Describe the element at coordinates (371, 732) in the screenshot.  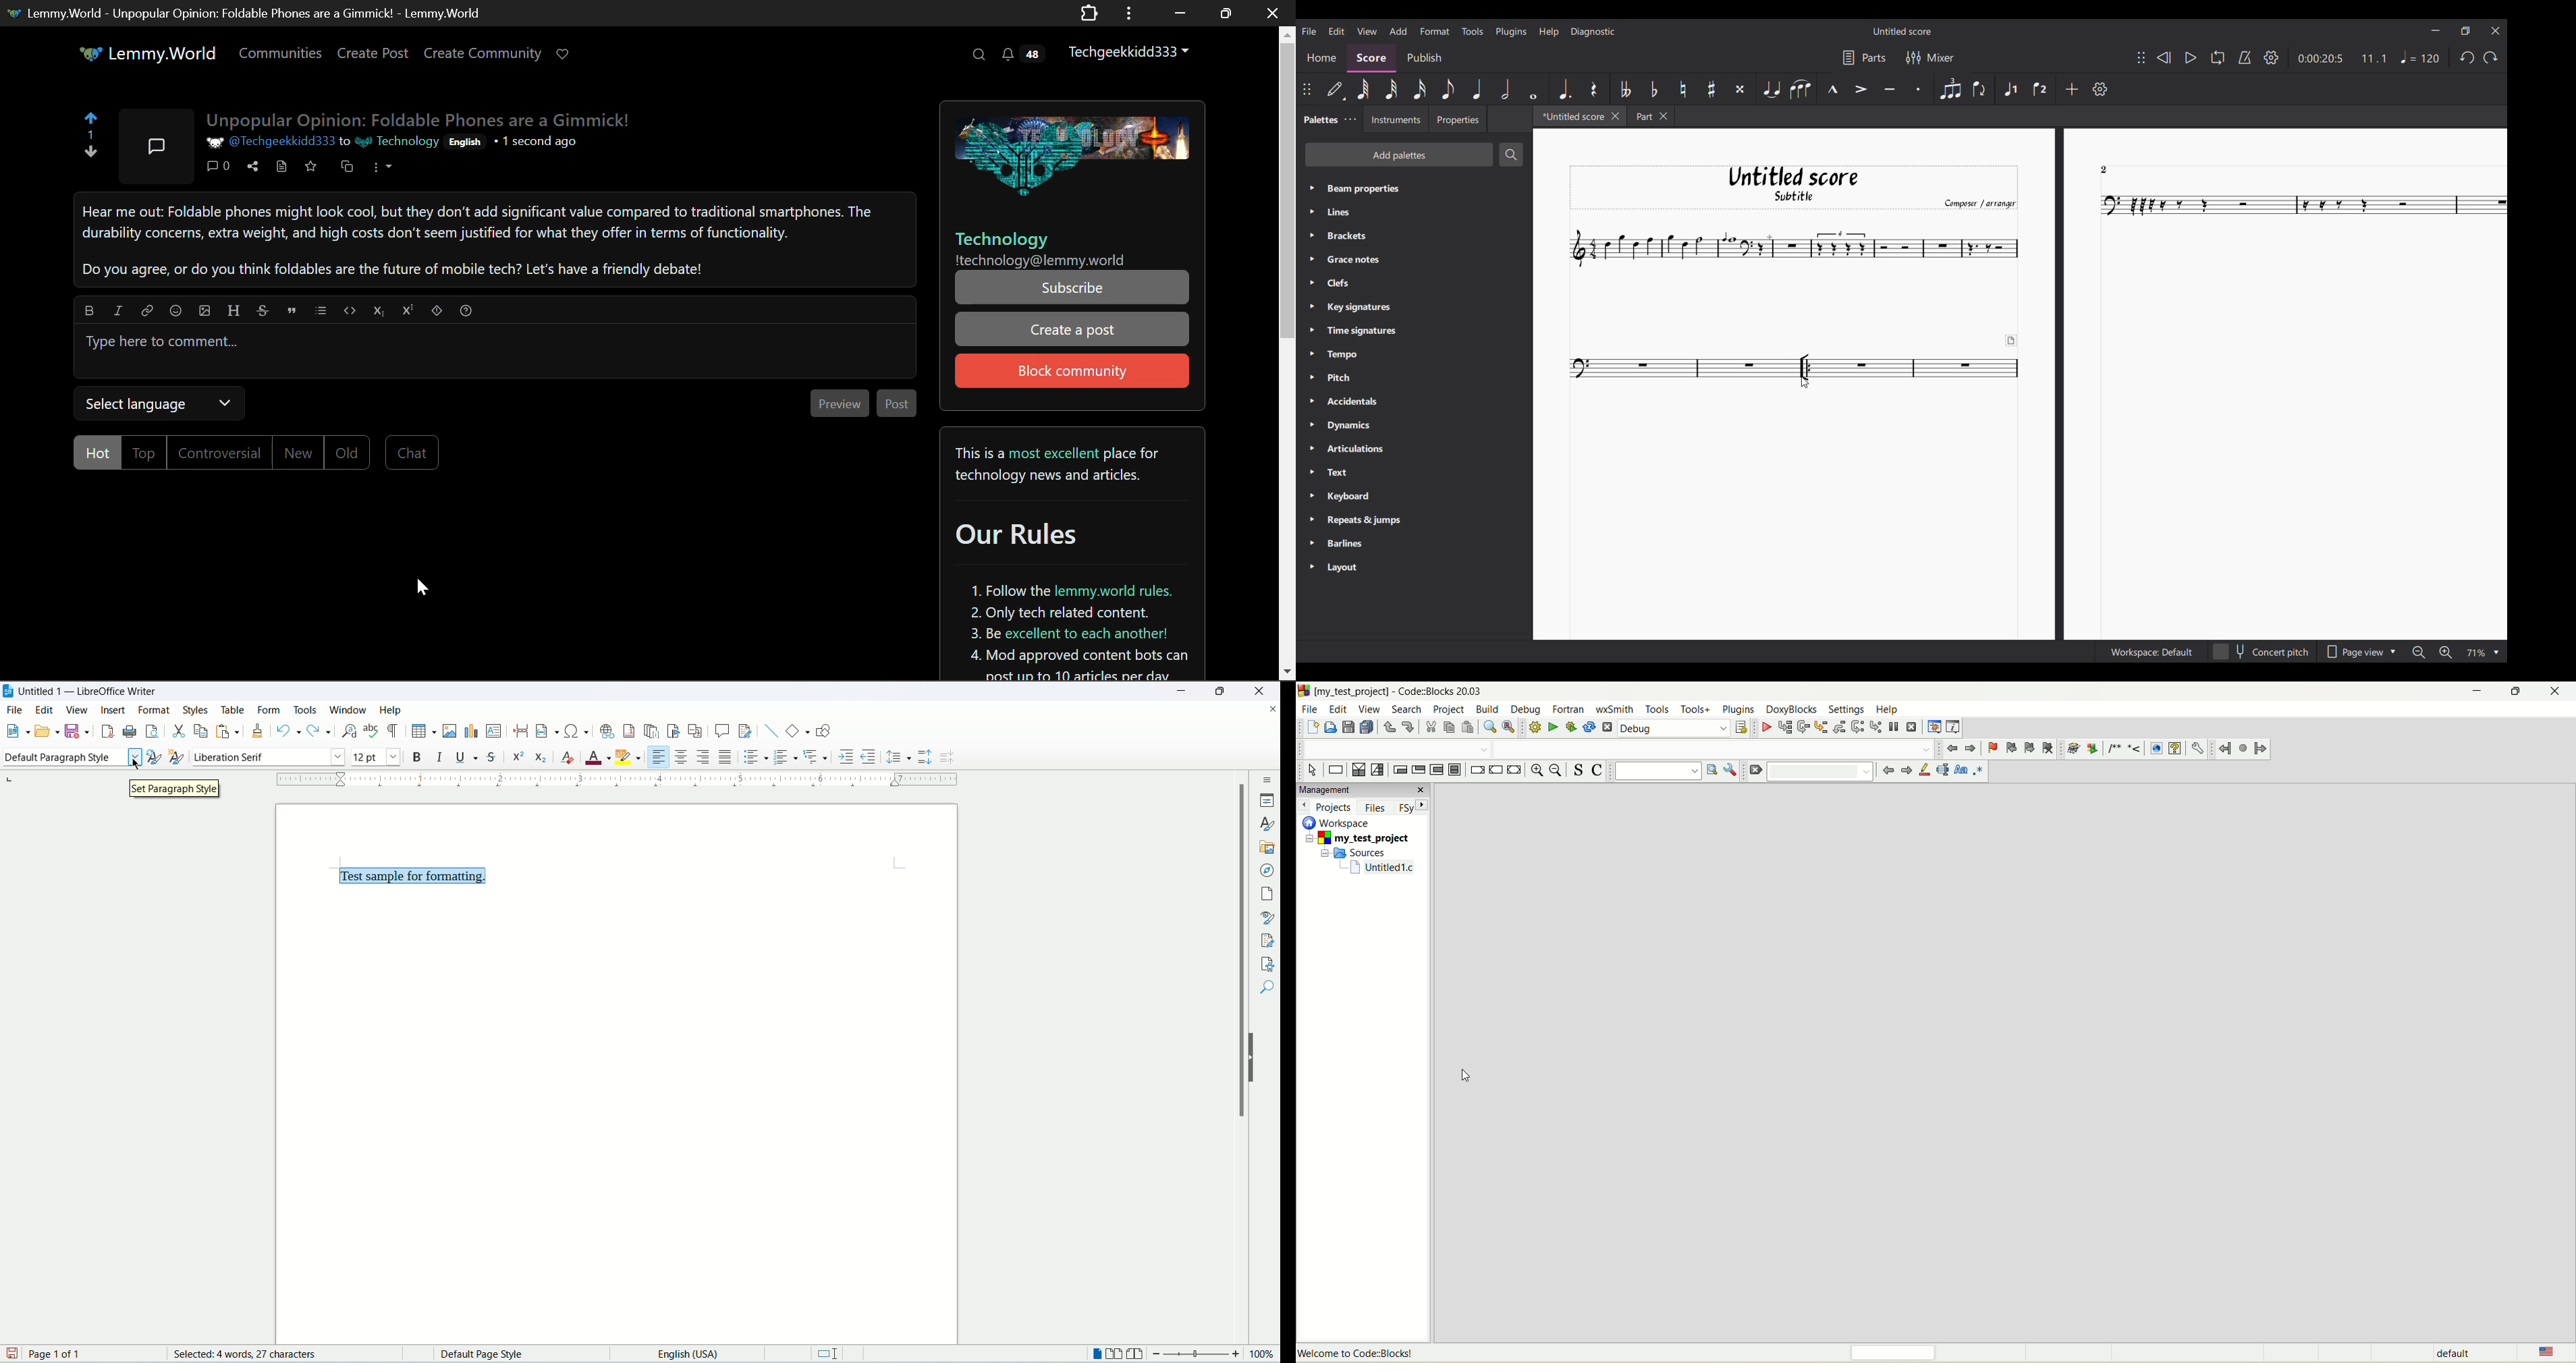
I see `spelling` at that location.